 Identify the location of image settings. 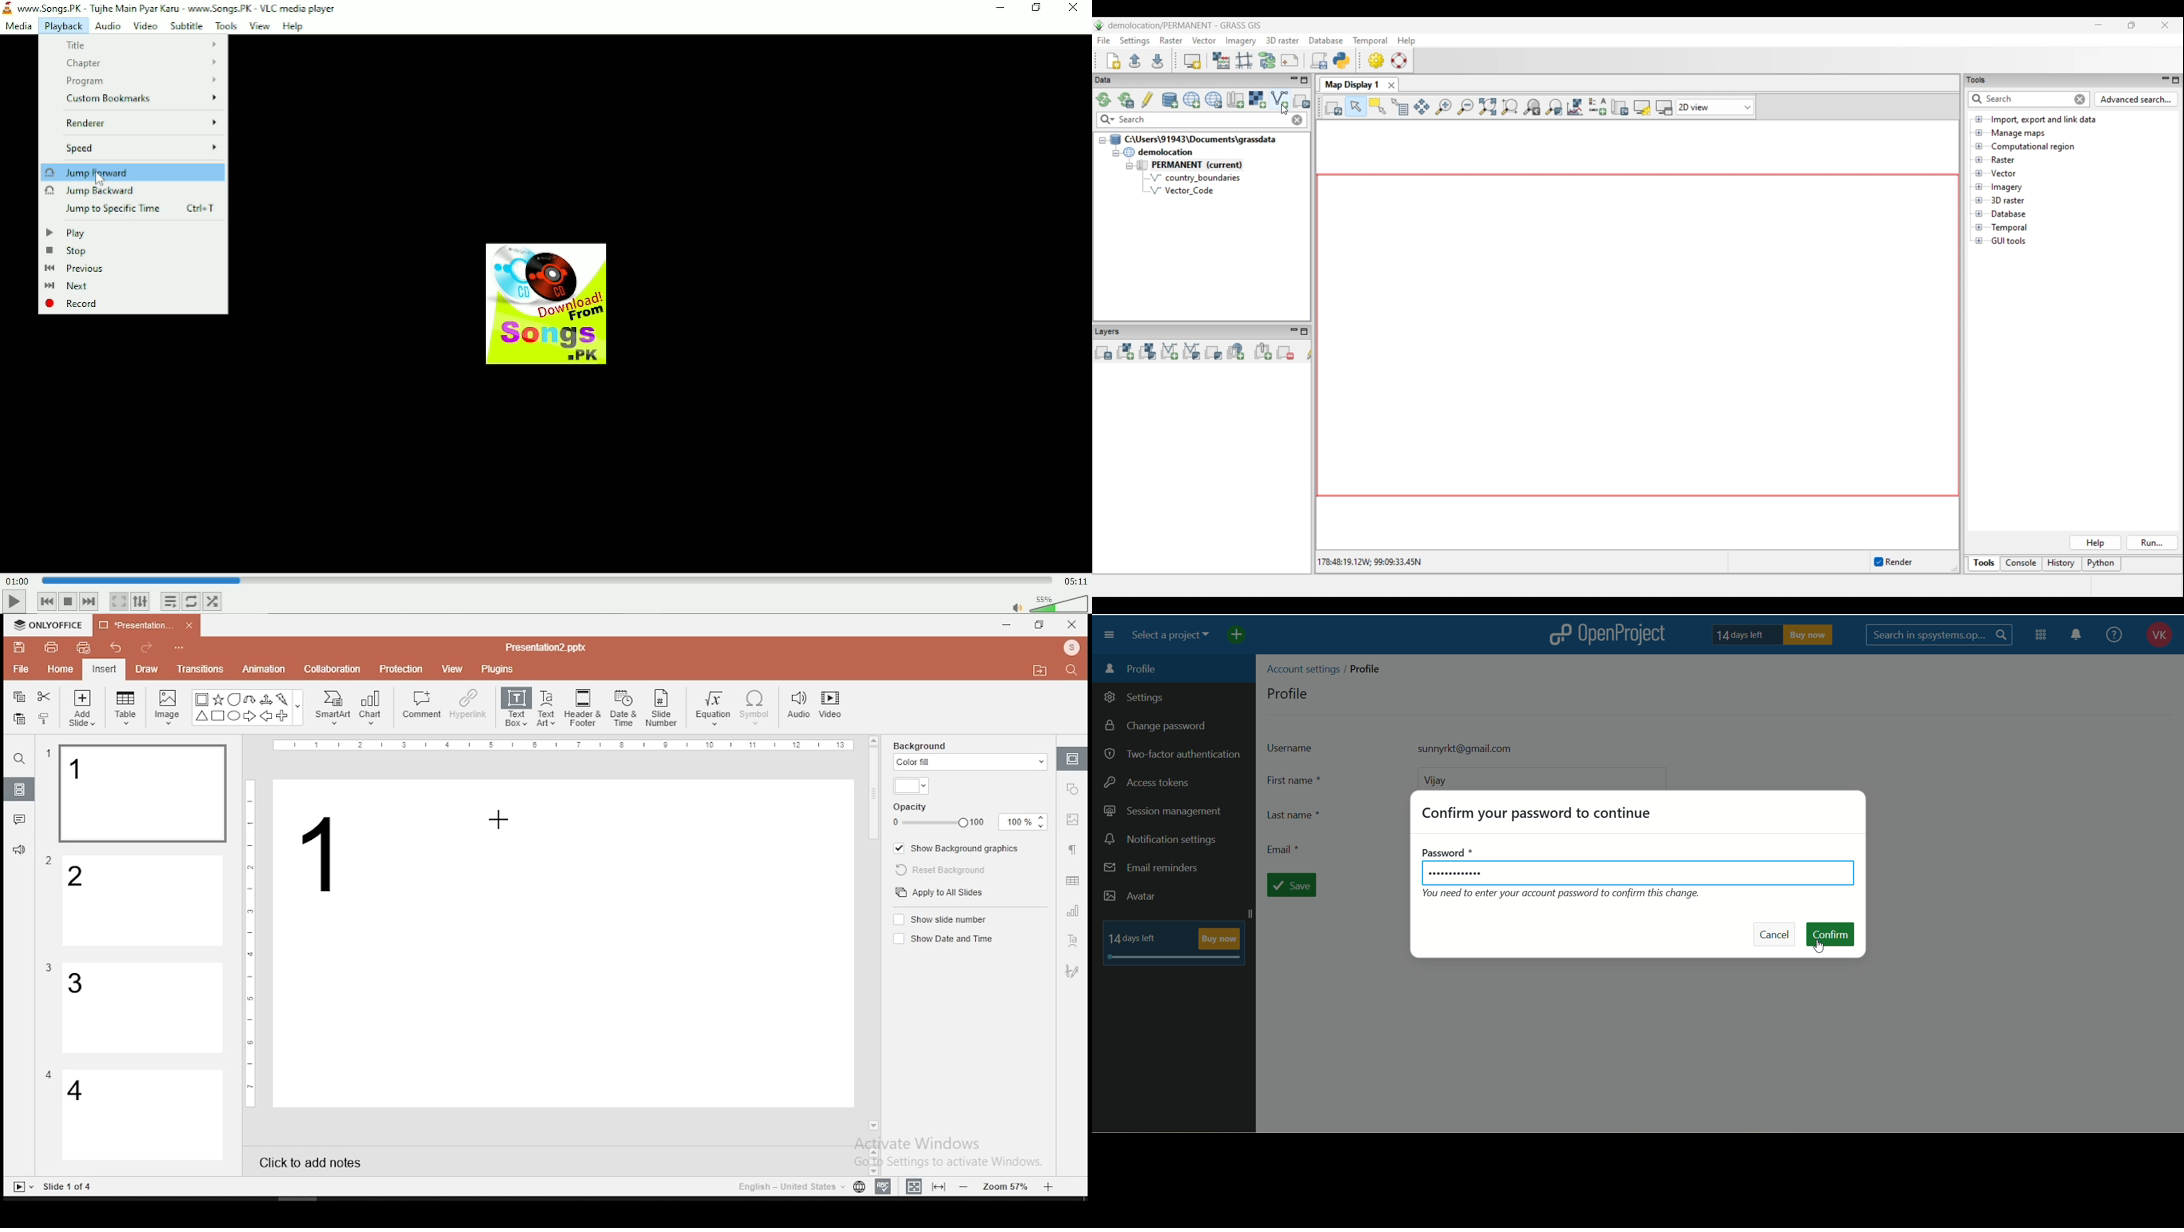
(1071, 821).